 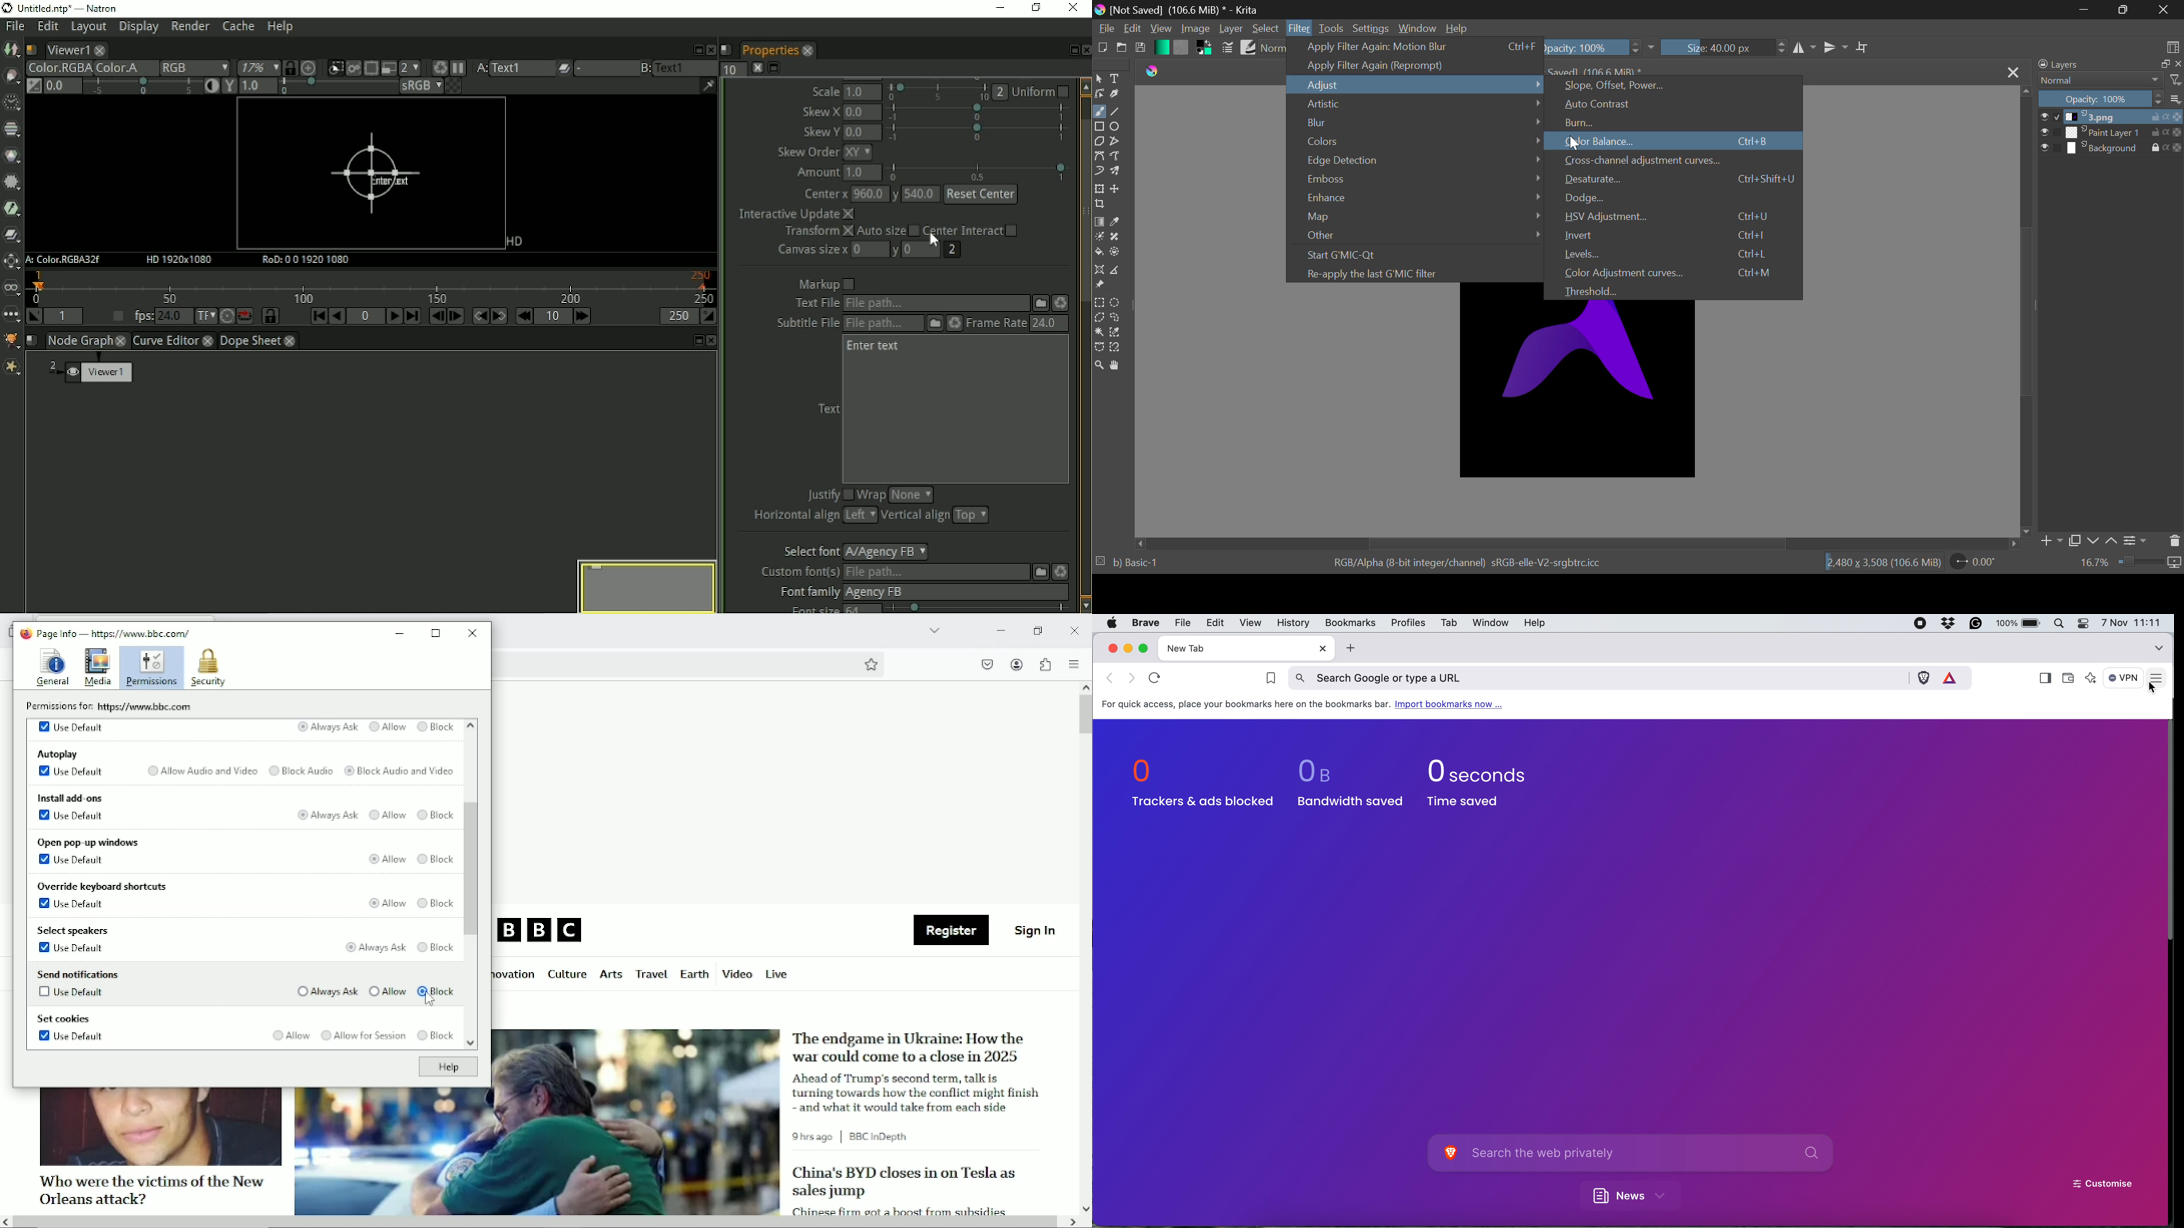 I want to click on Use default, so click(x=73, y=815).